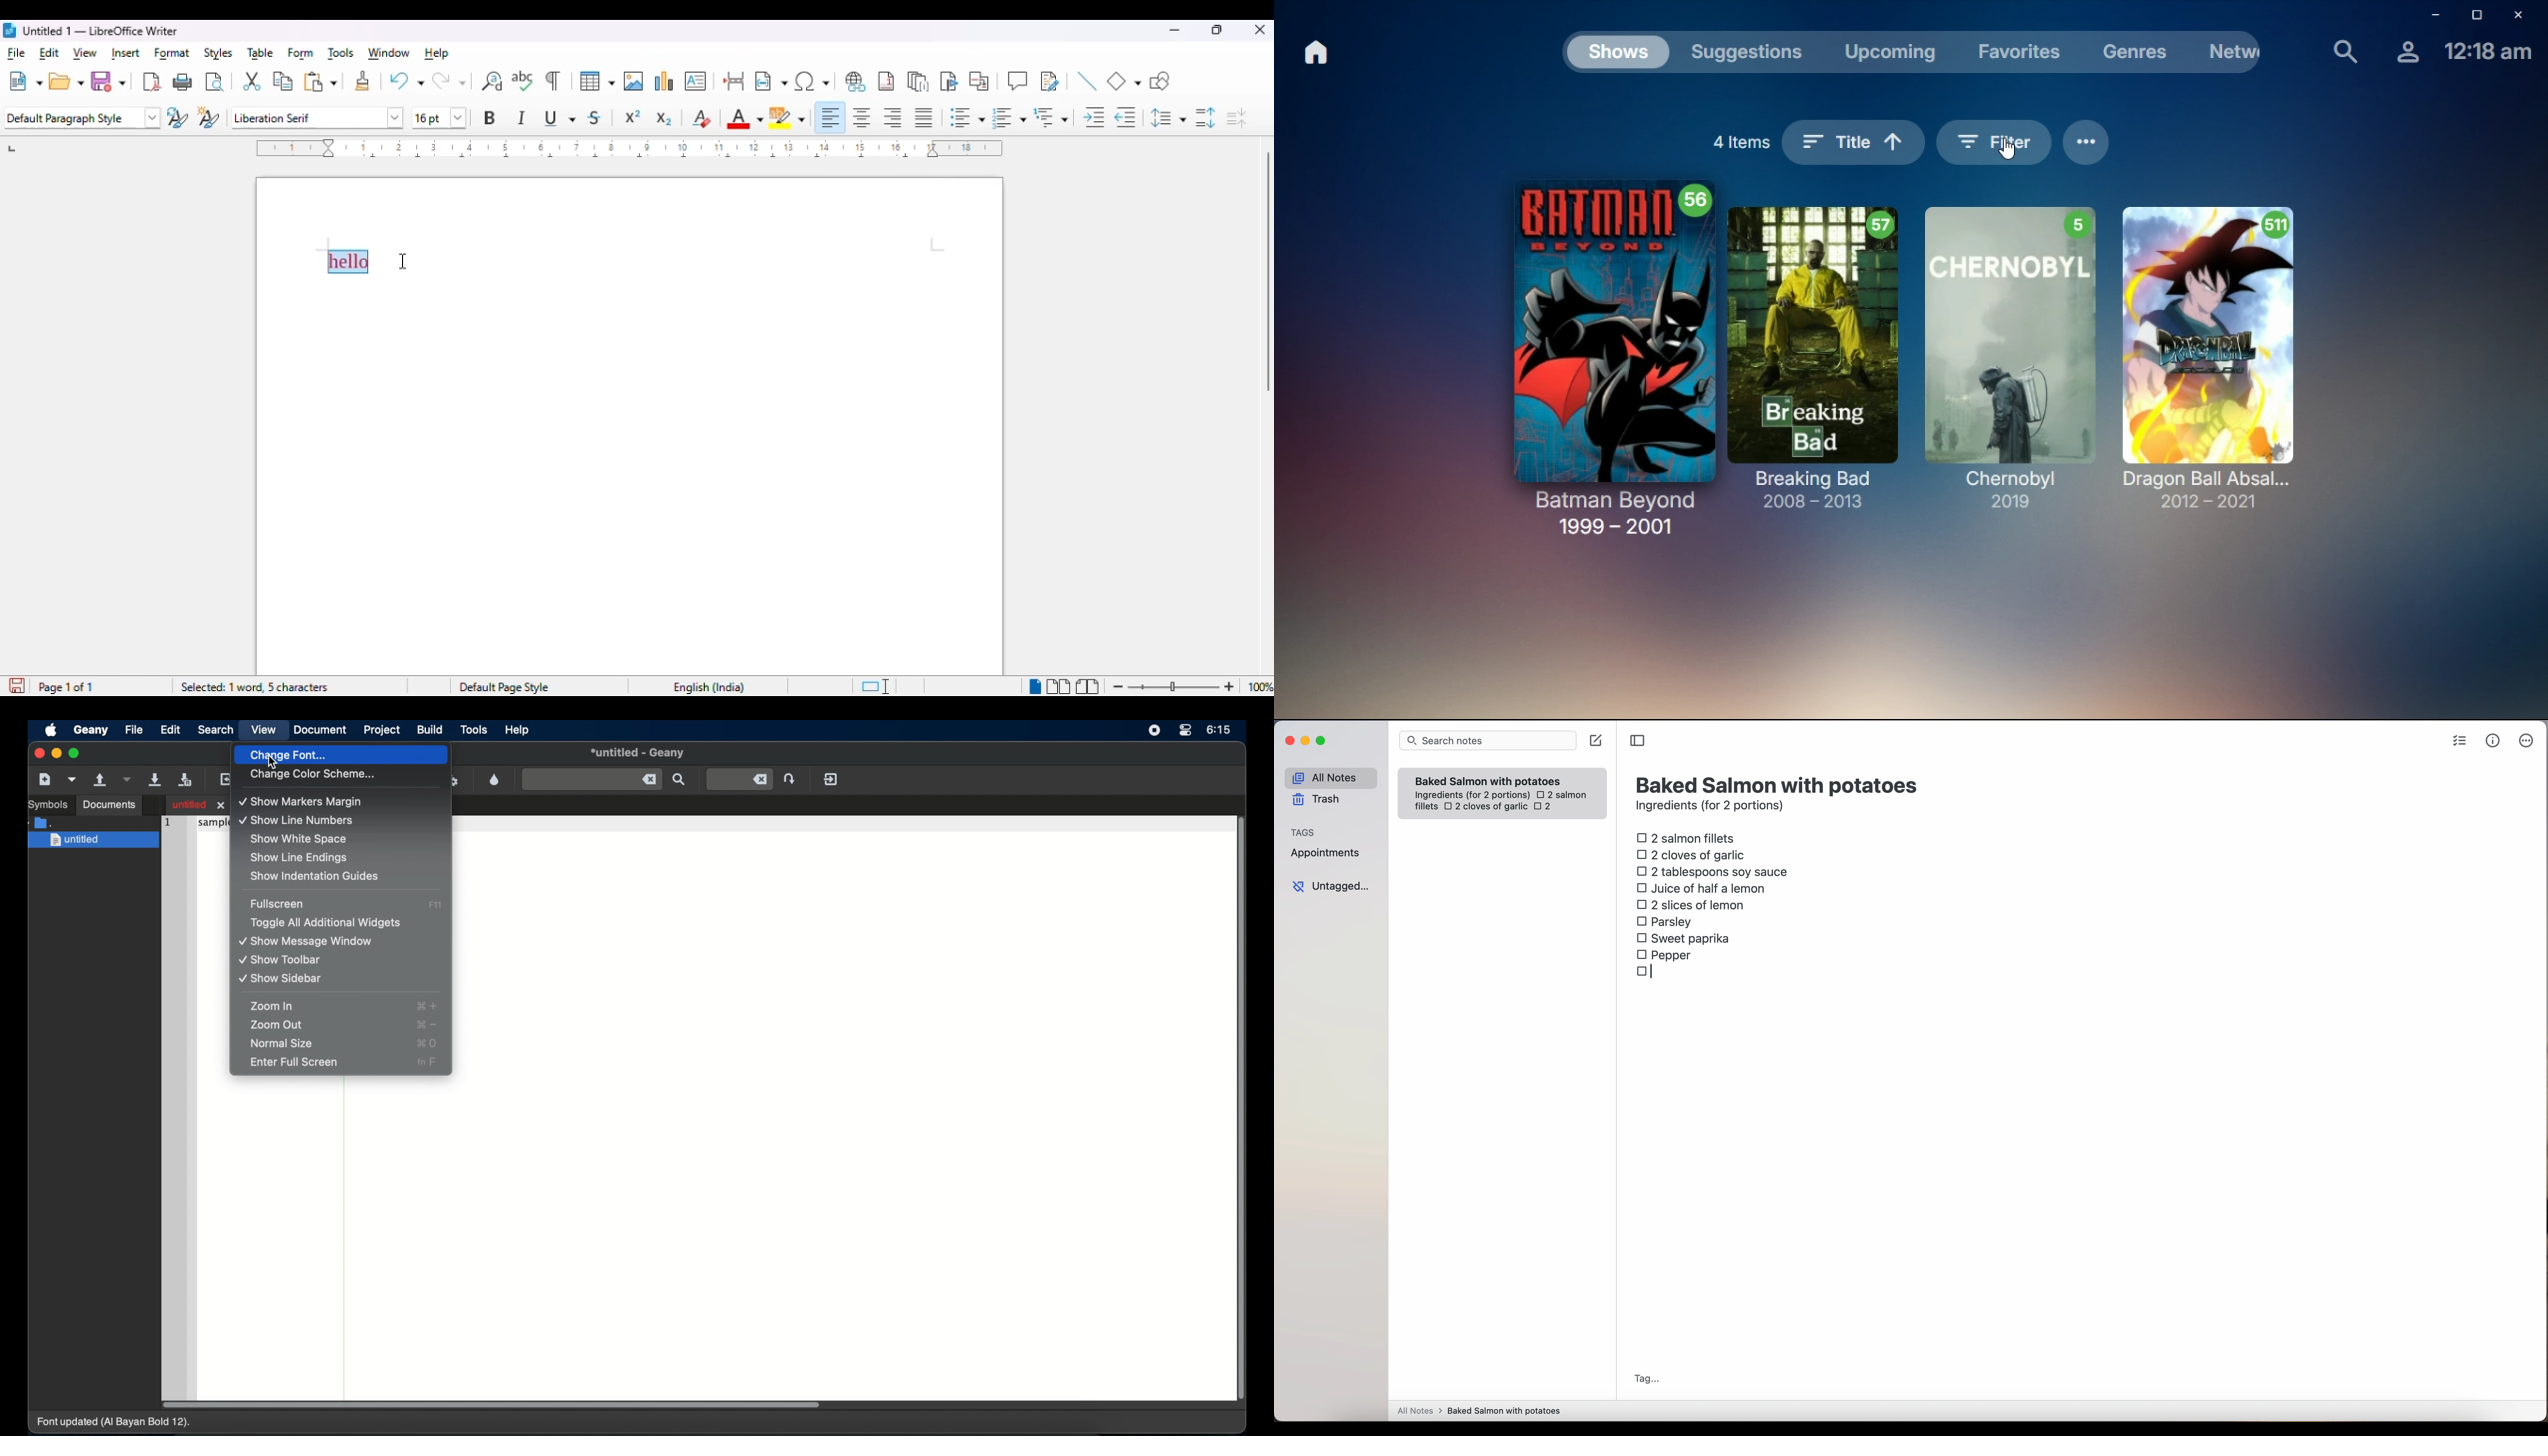 The width and height of the screenshot is (2548, 1456). I want to click on all notes > baked Salmon with potatoes, so click(1480, 1411).